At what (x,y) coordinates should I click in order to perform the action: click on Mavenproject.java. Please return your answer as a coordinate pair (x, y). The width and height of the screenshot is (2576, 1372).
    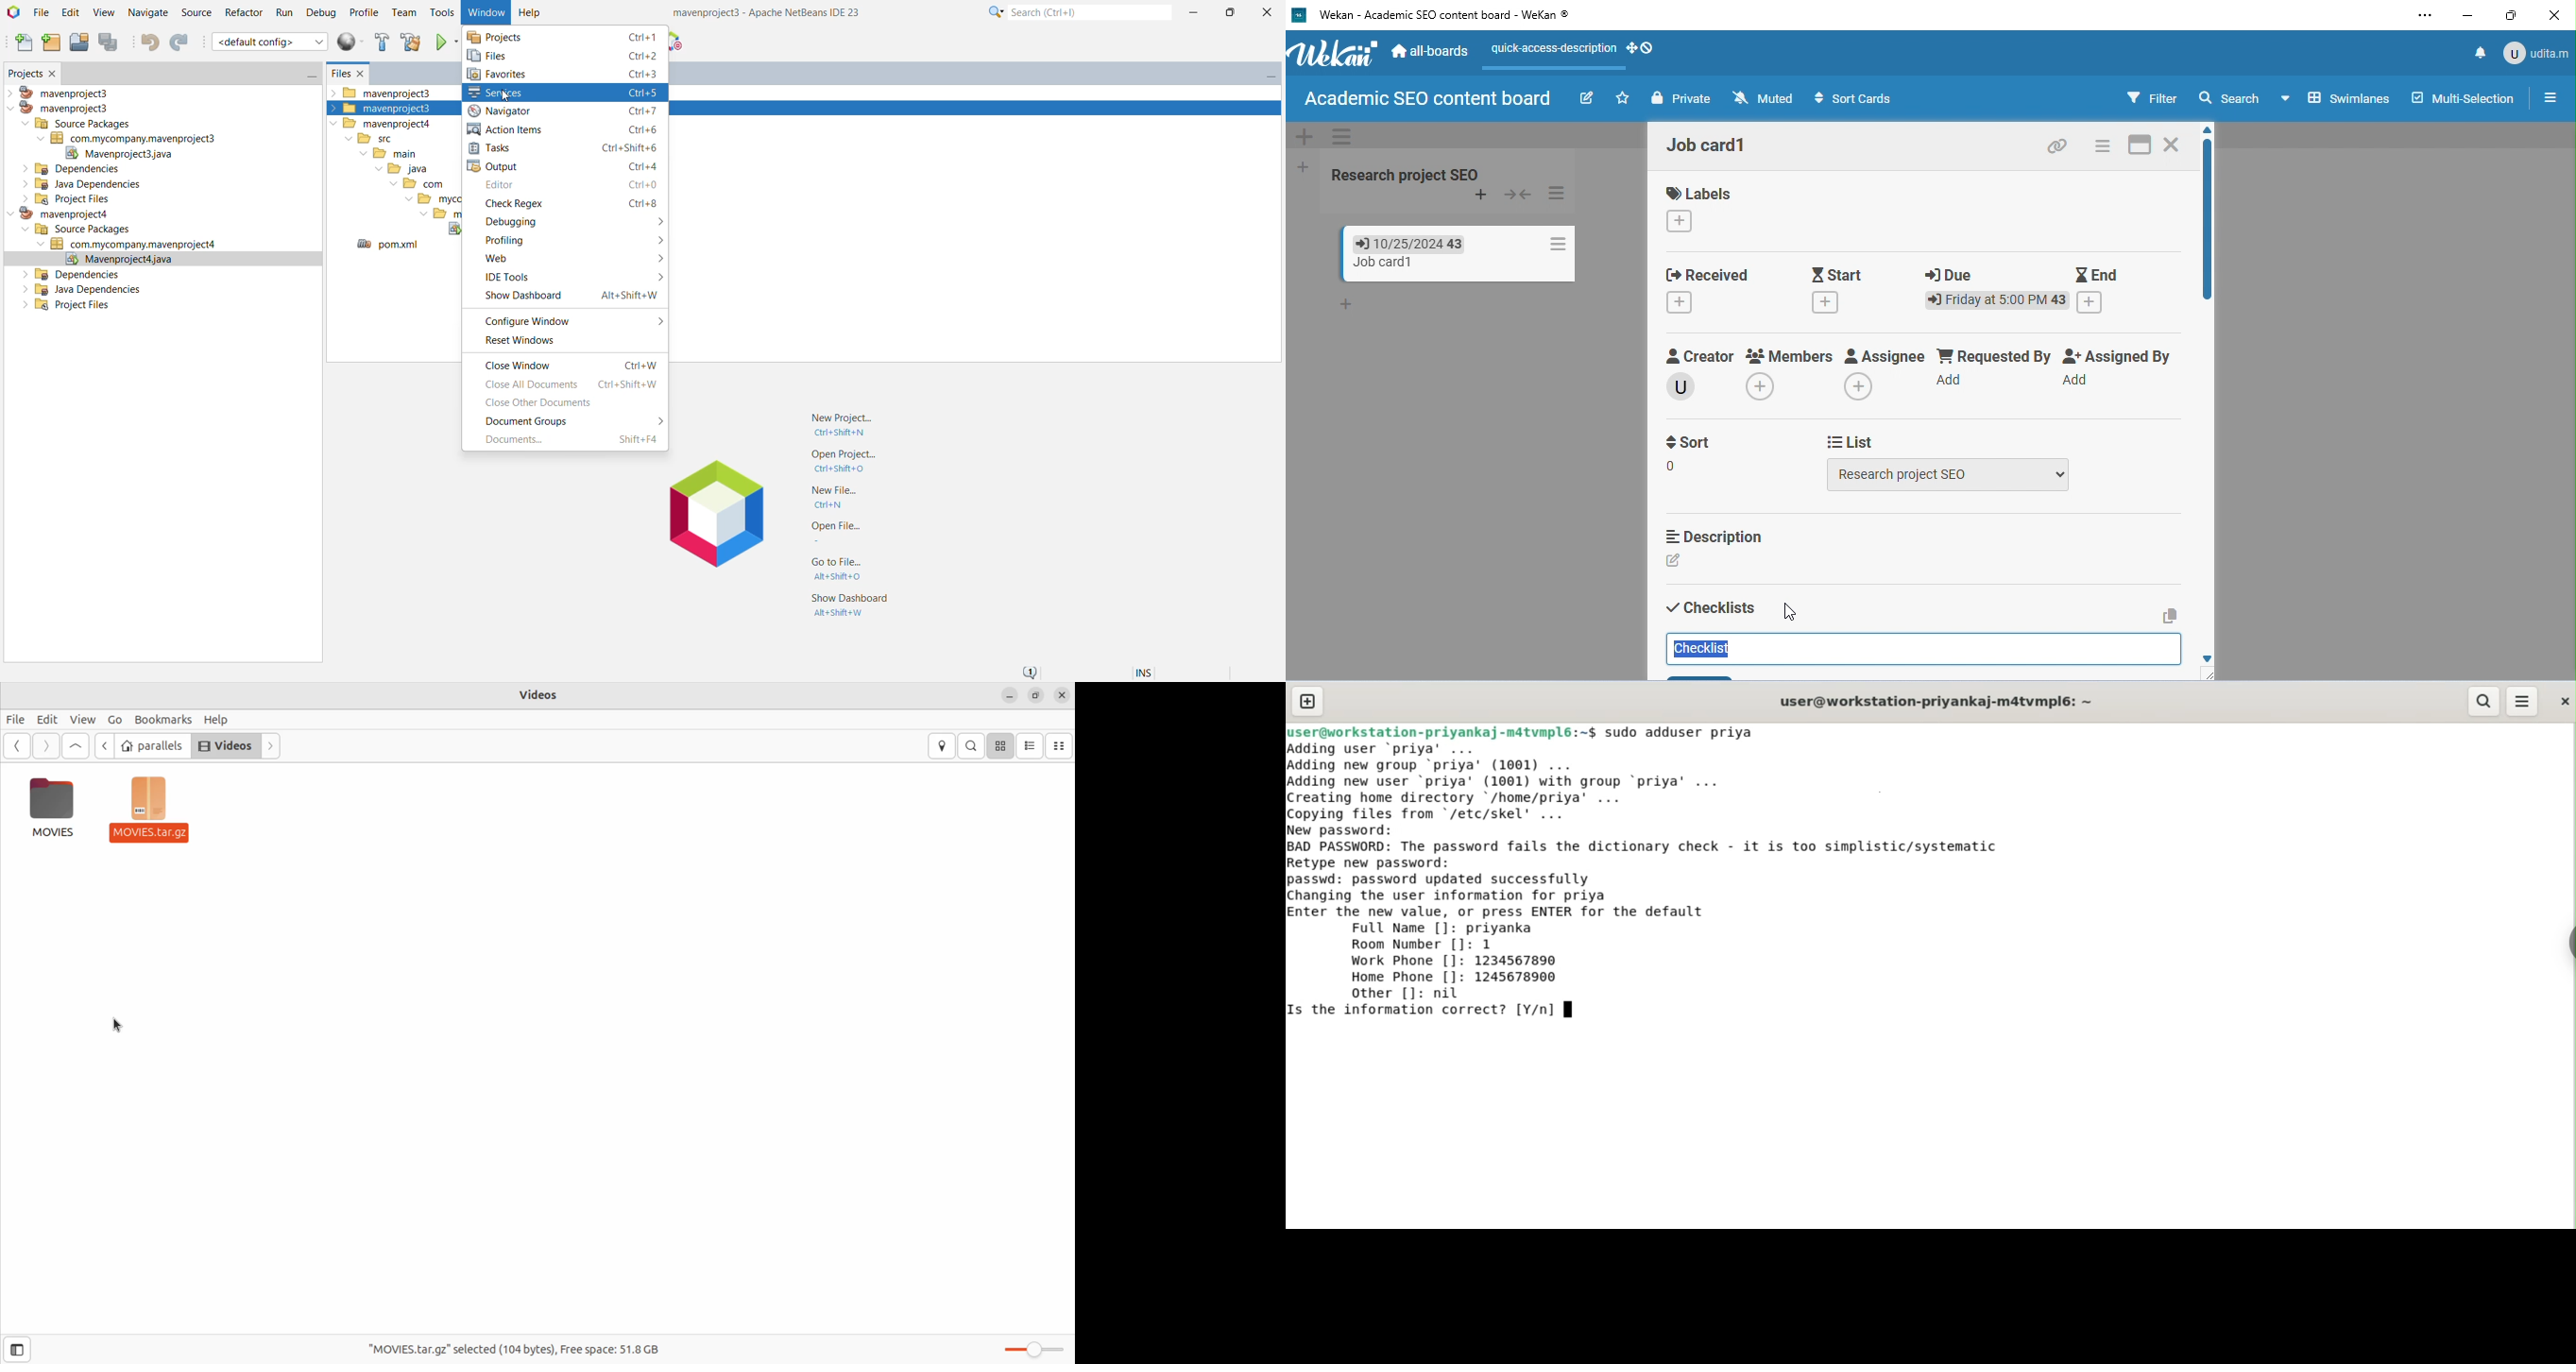
    Looking at the image, I should click on (163, 259).